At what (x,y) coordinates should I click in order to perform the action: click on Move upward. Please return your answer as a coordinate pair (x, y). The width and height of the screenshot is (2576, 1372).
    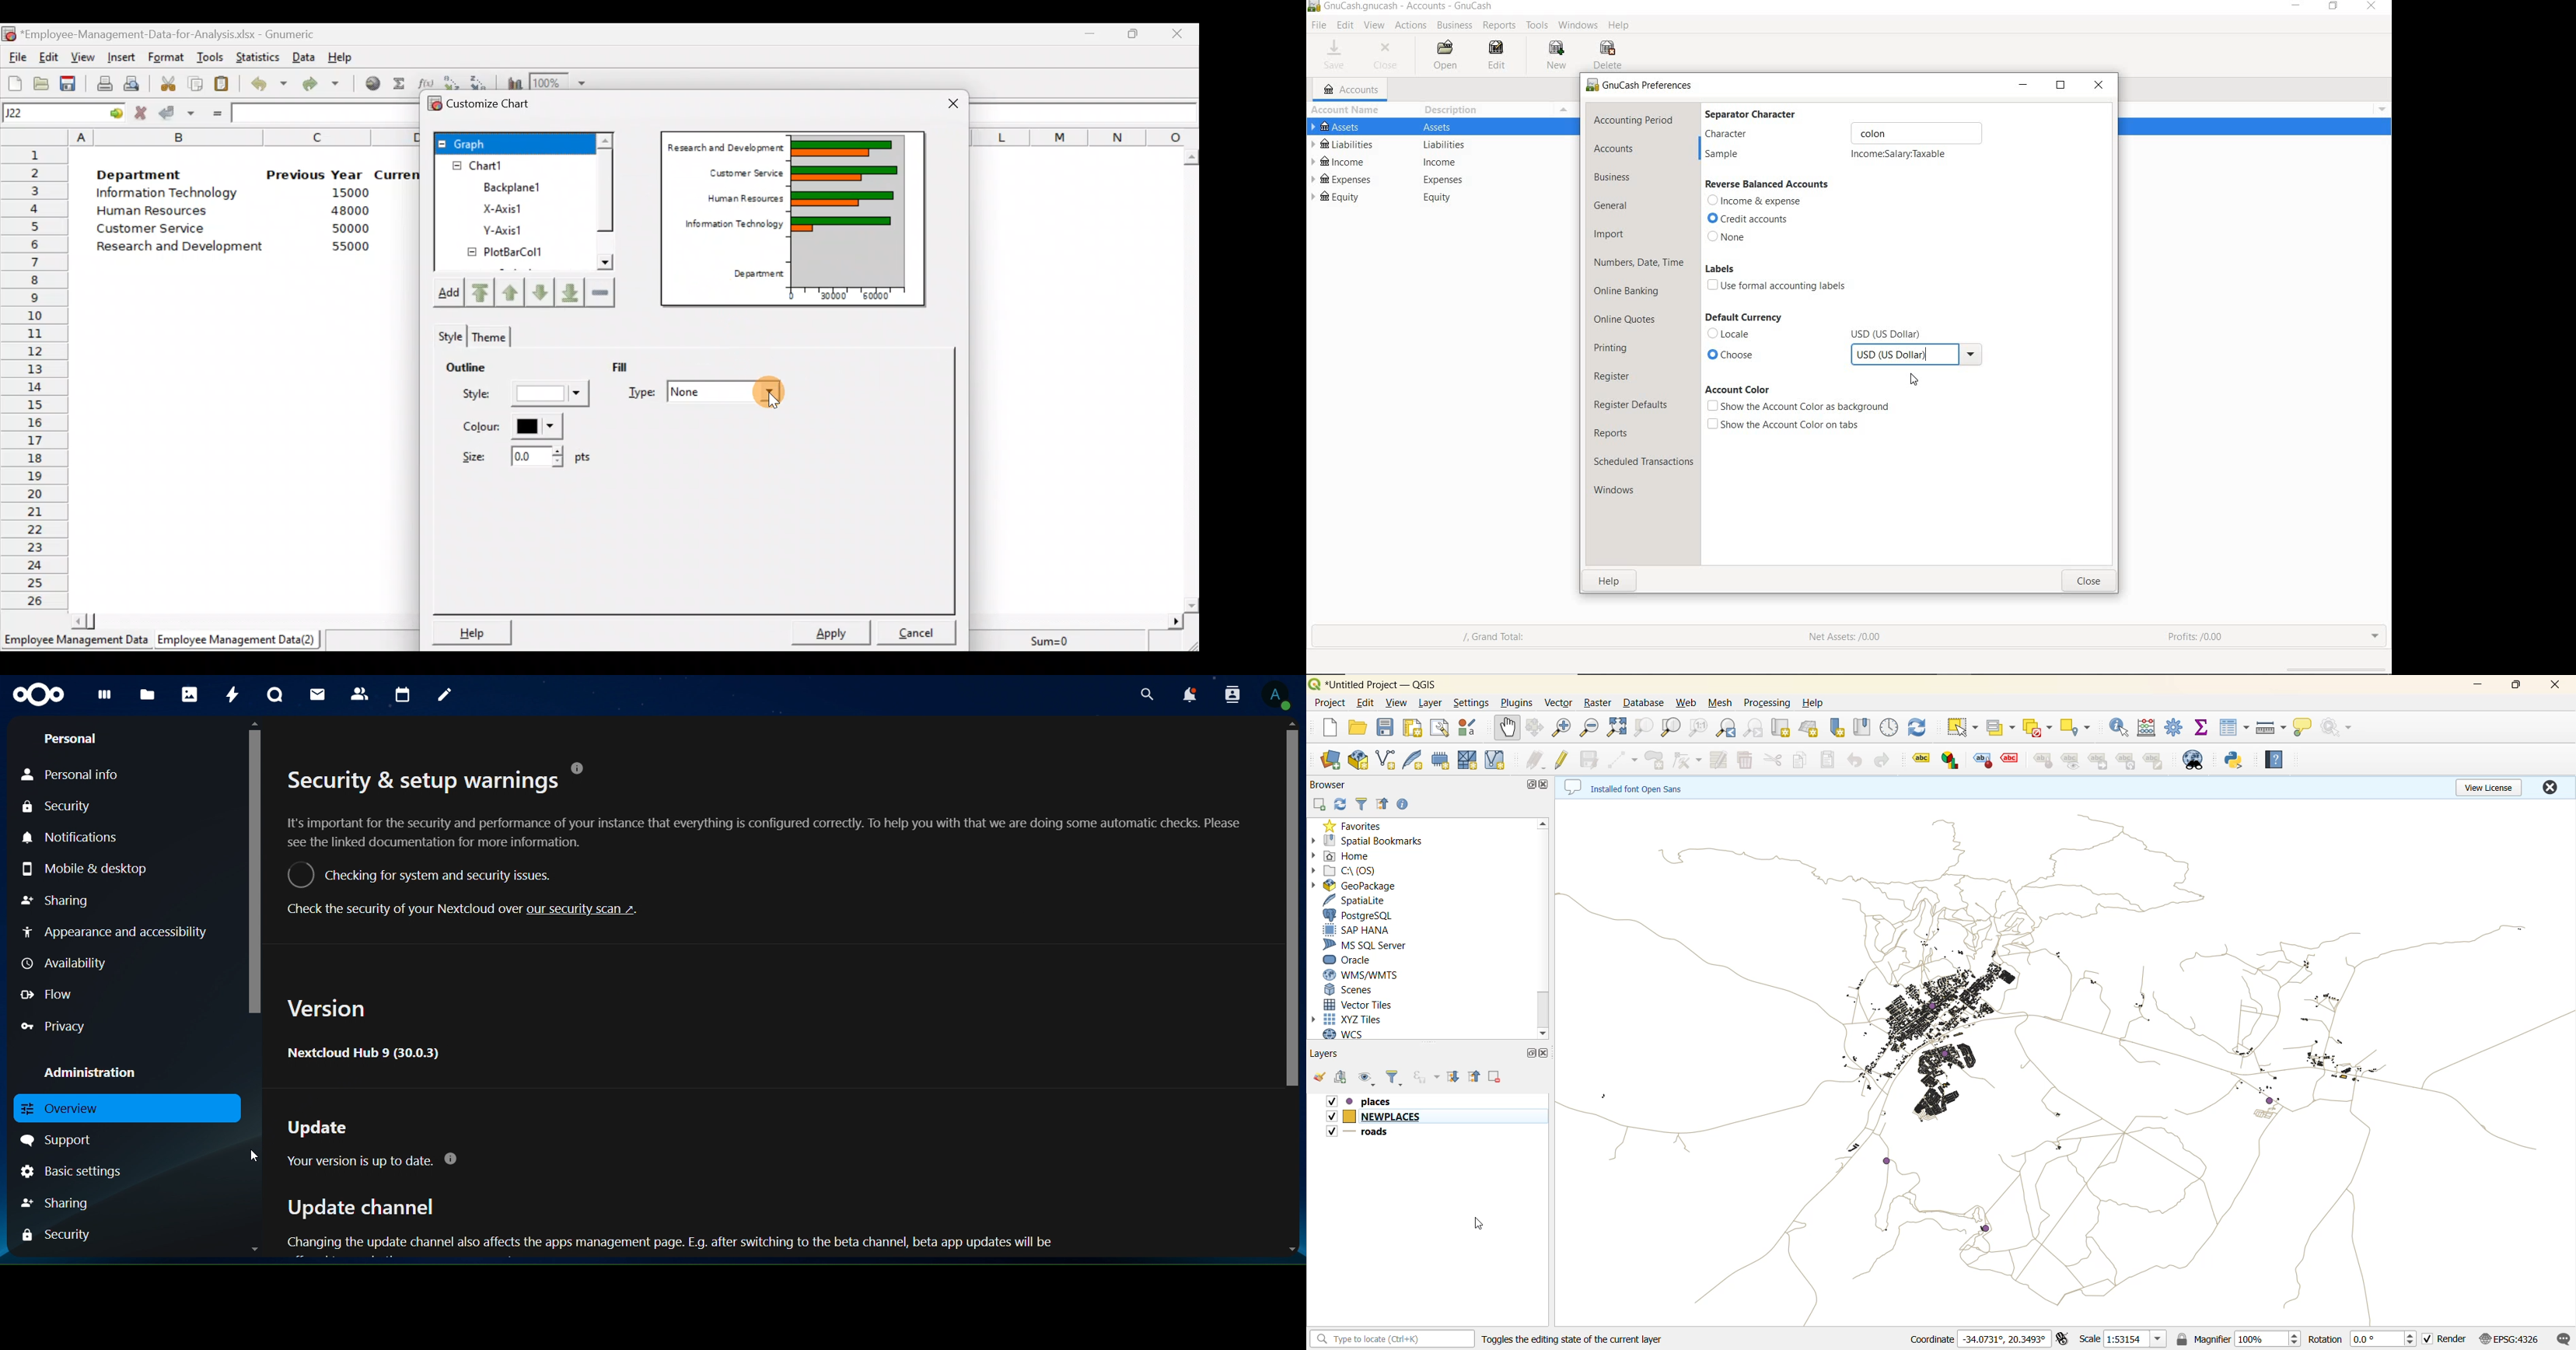
    Looking at the image, I should click on (484, 292).